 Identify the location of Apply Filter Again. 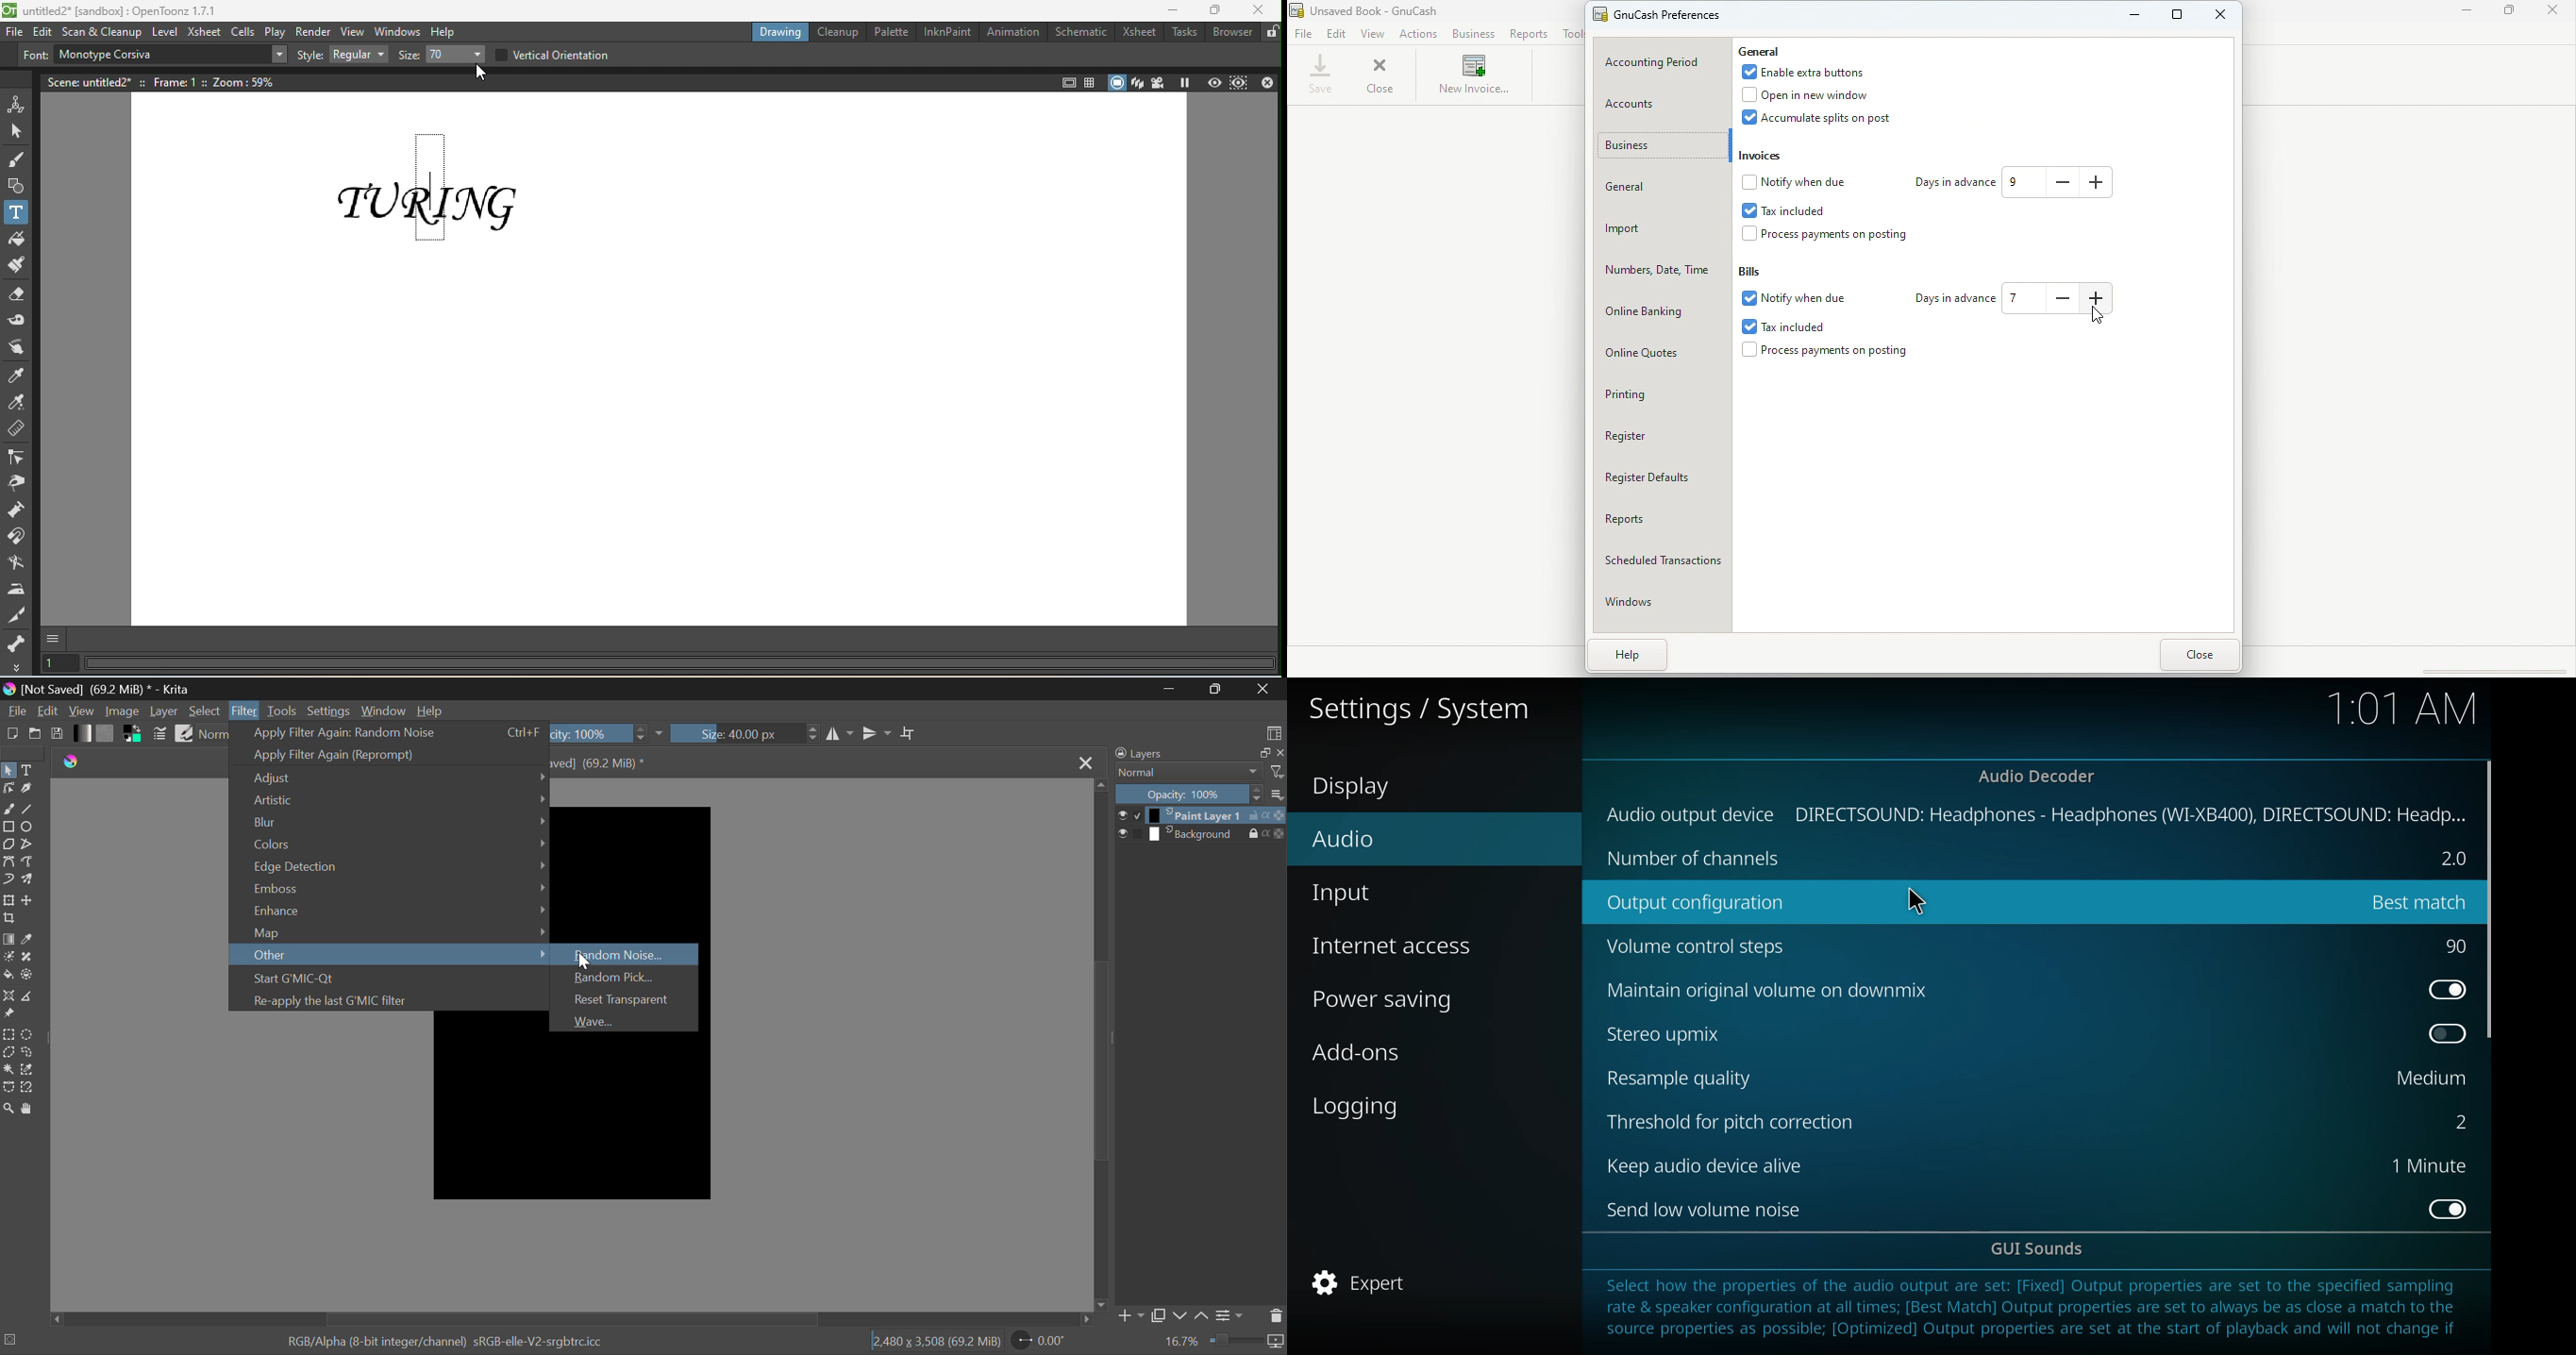
(391, 756).